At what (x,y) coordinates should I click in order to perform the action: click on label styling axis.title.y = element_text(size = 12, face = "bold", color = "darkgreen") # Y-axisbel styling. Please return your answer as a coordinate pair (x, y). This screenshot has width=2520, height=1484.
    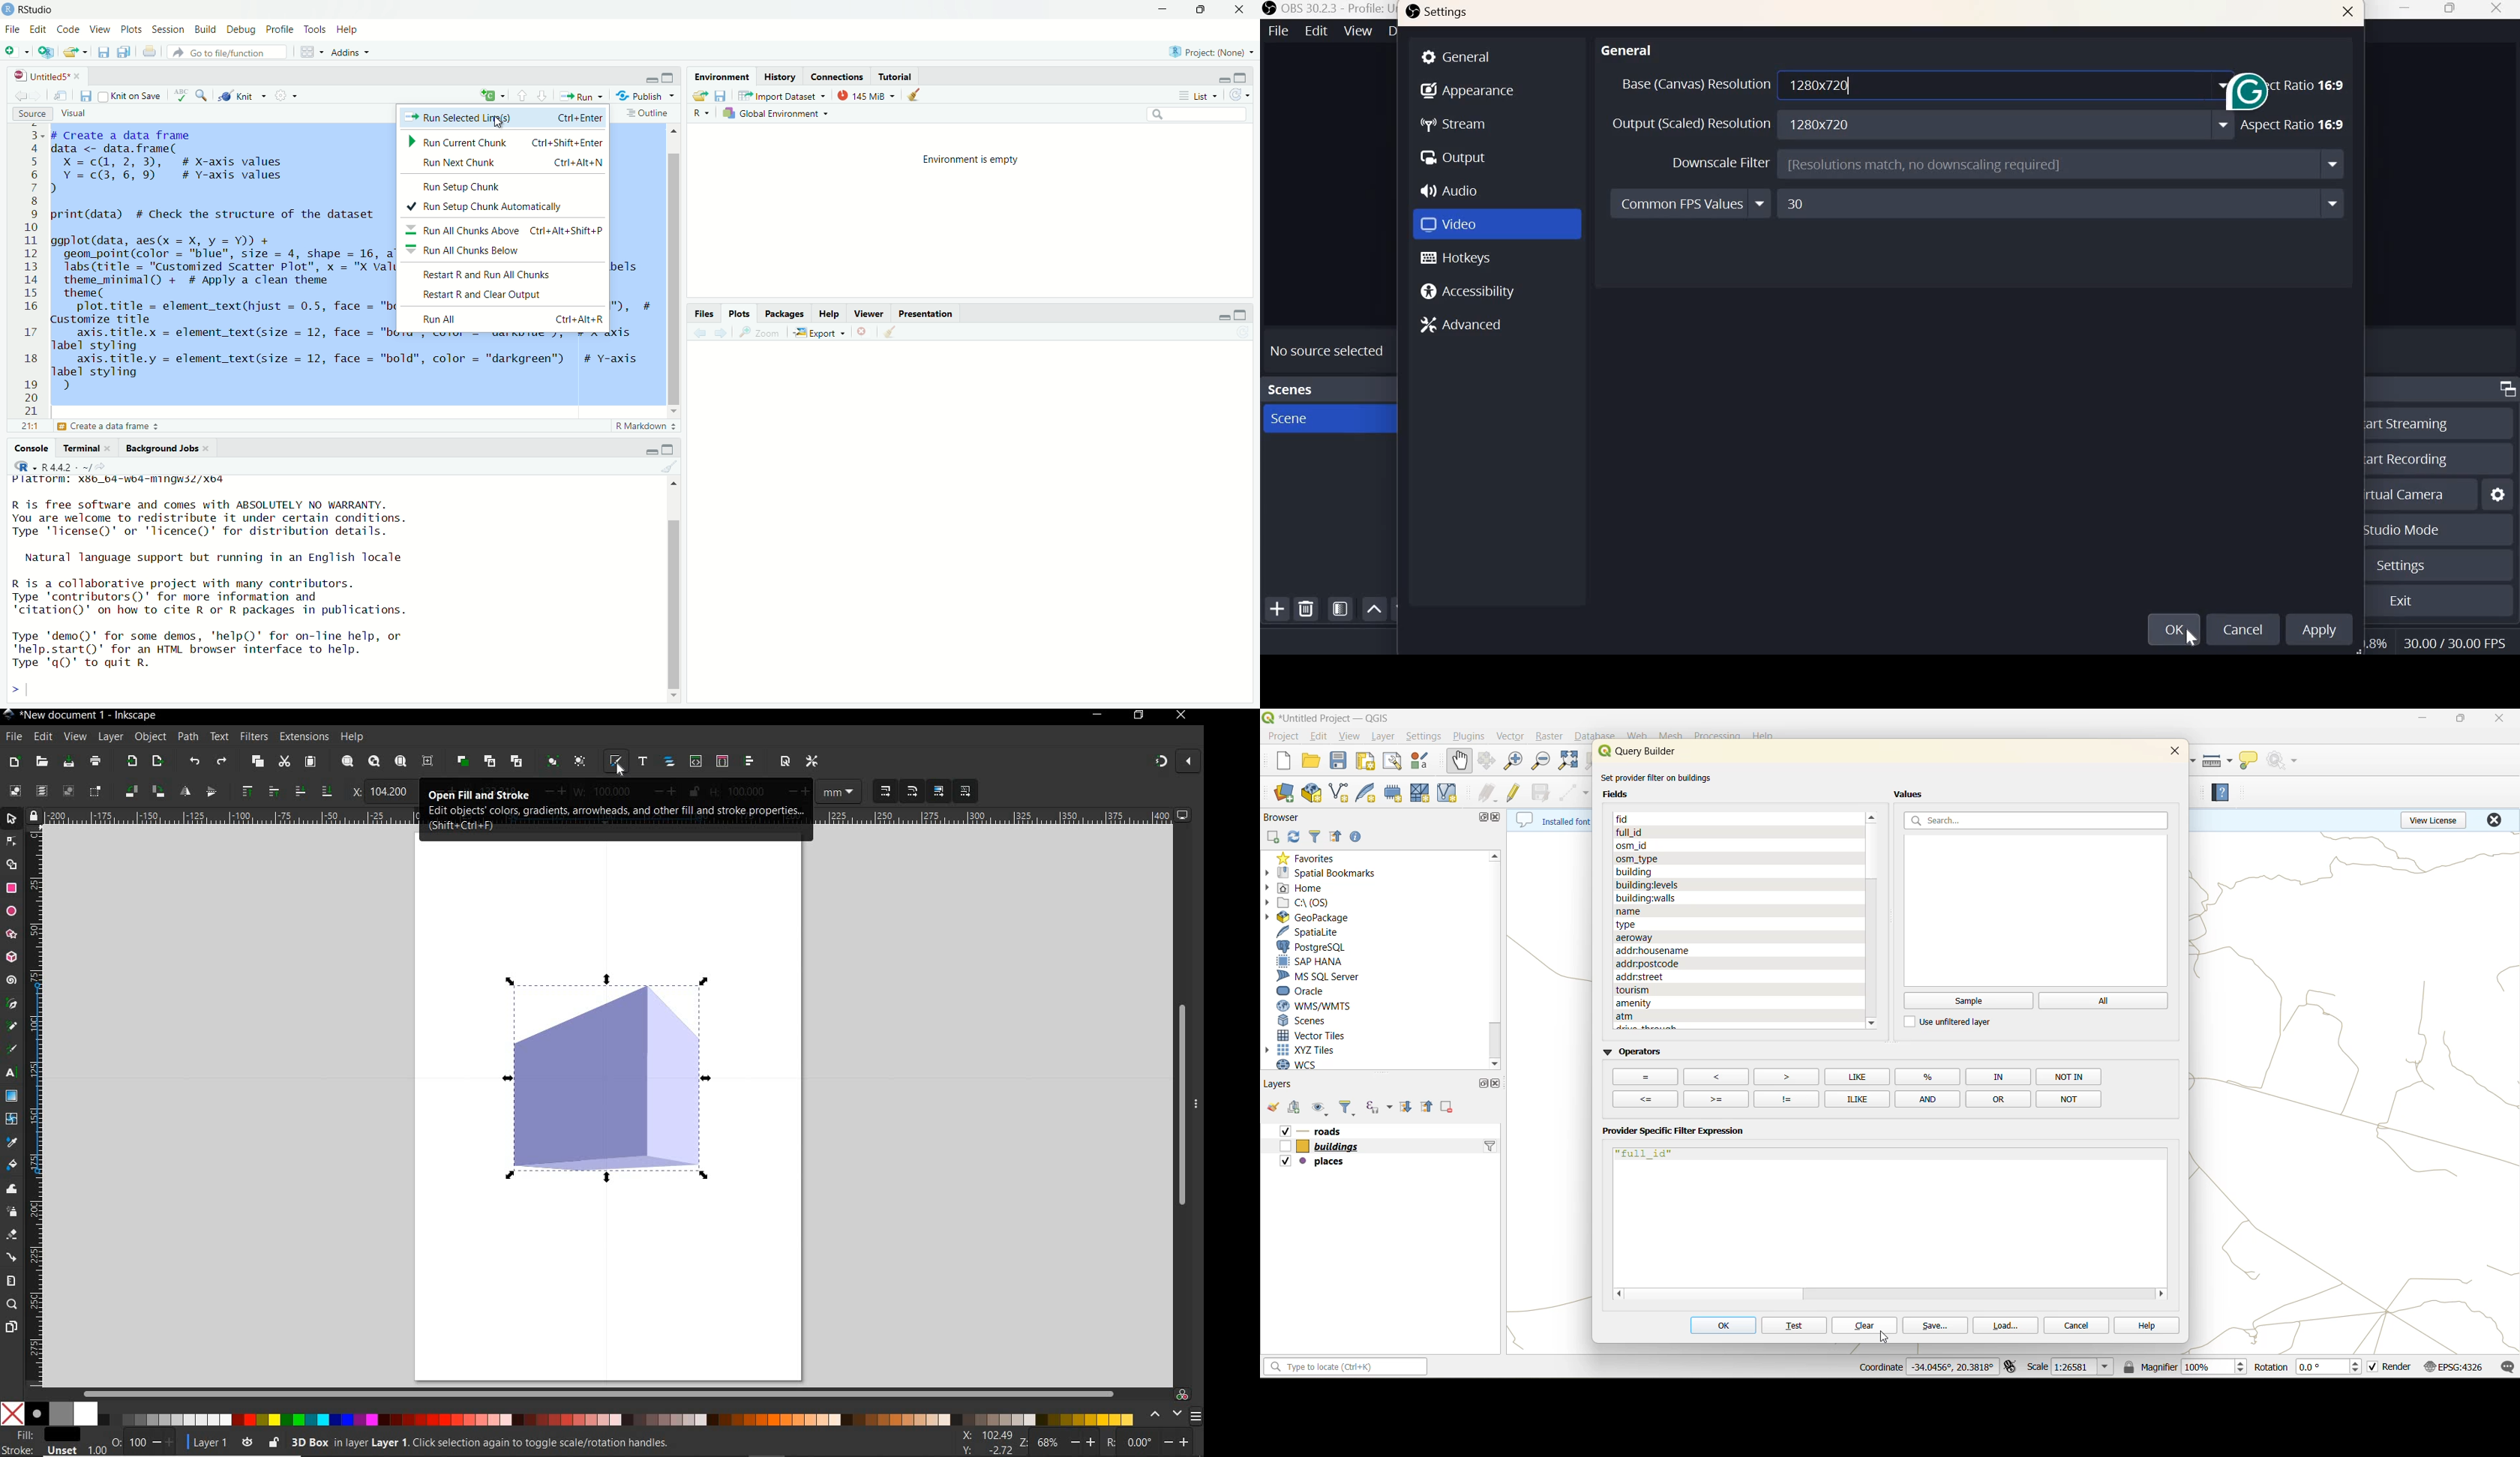
    Looking at the image, I should click on (353, 360).